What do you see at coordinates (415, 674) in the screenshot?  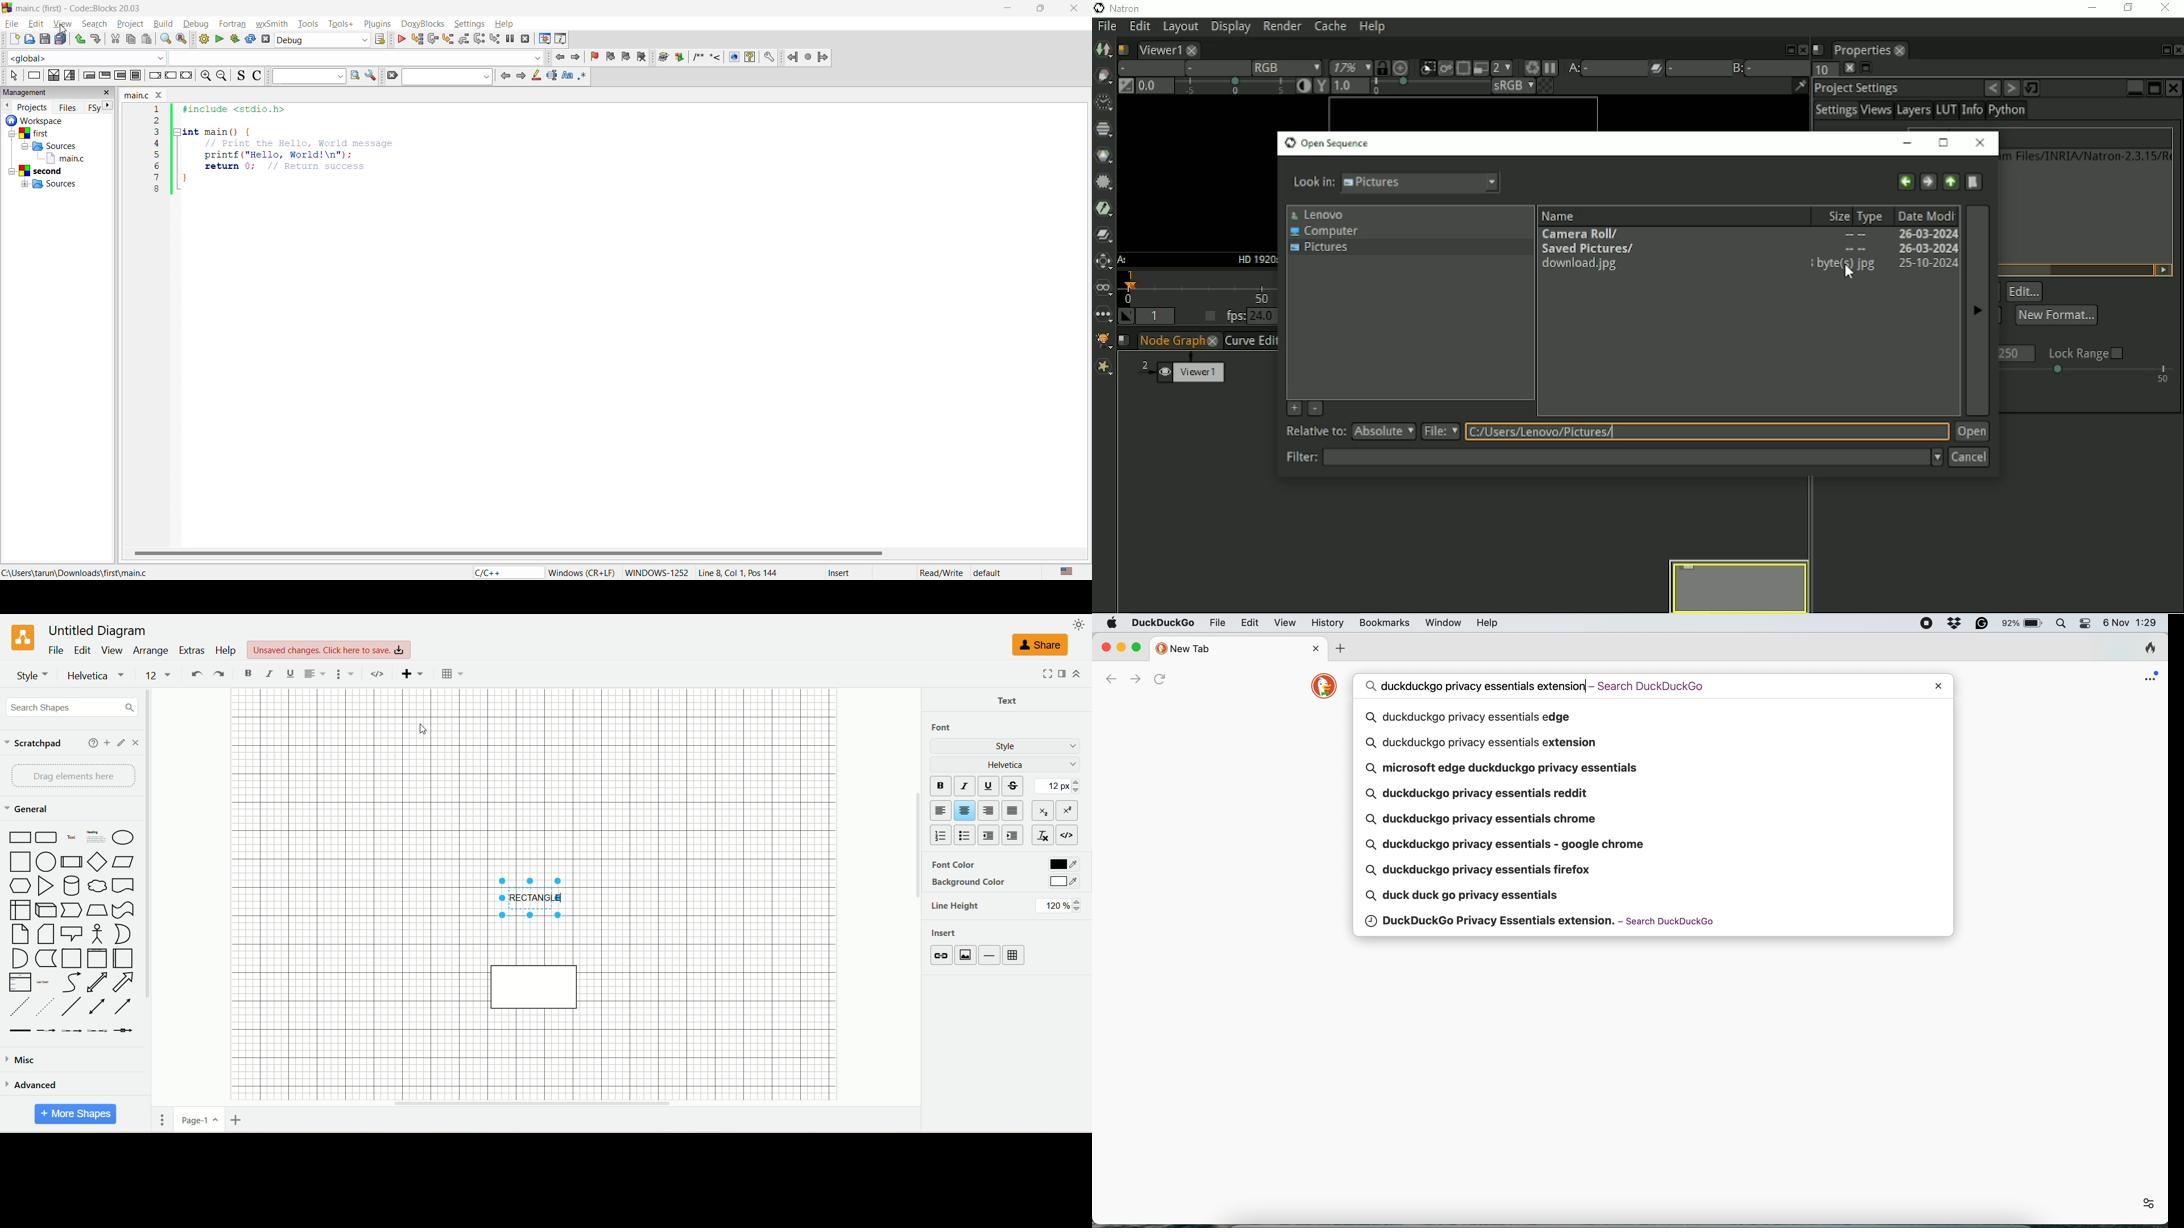 I see `insert` at bounding box center [415, 674].